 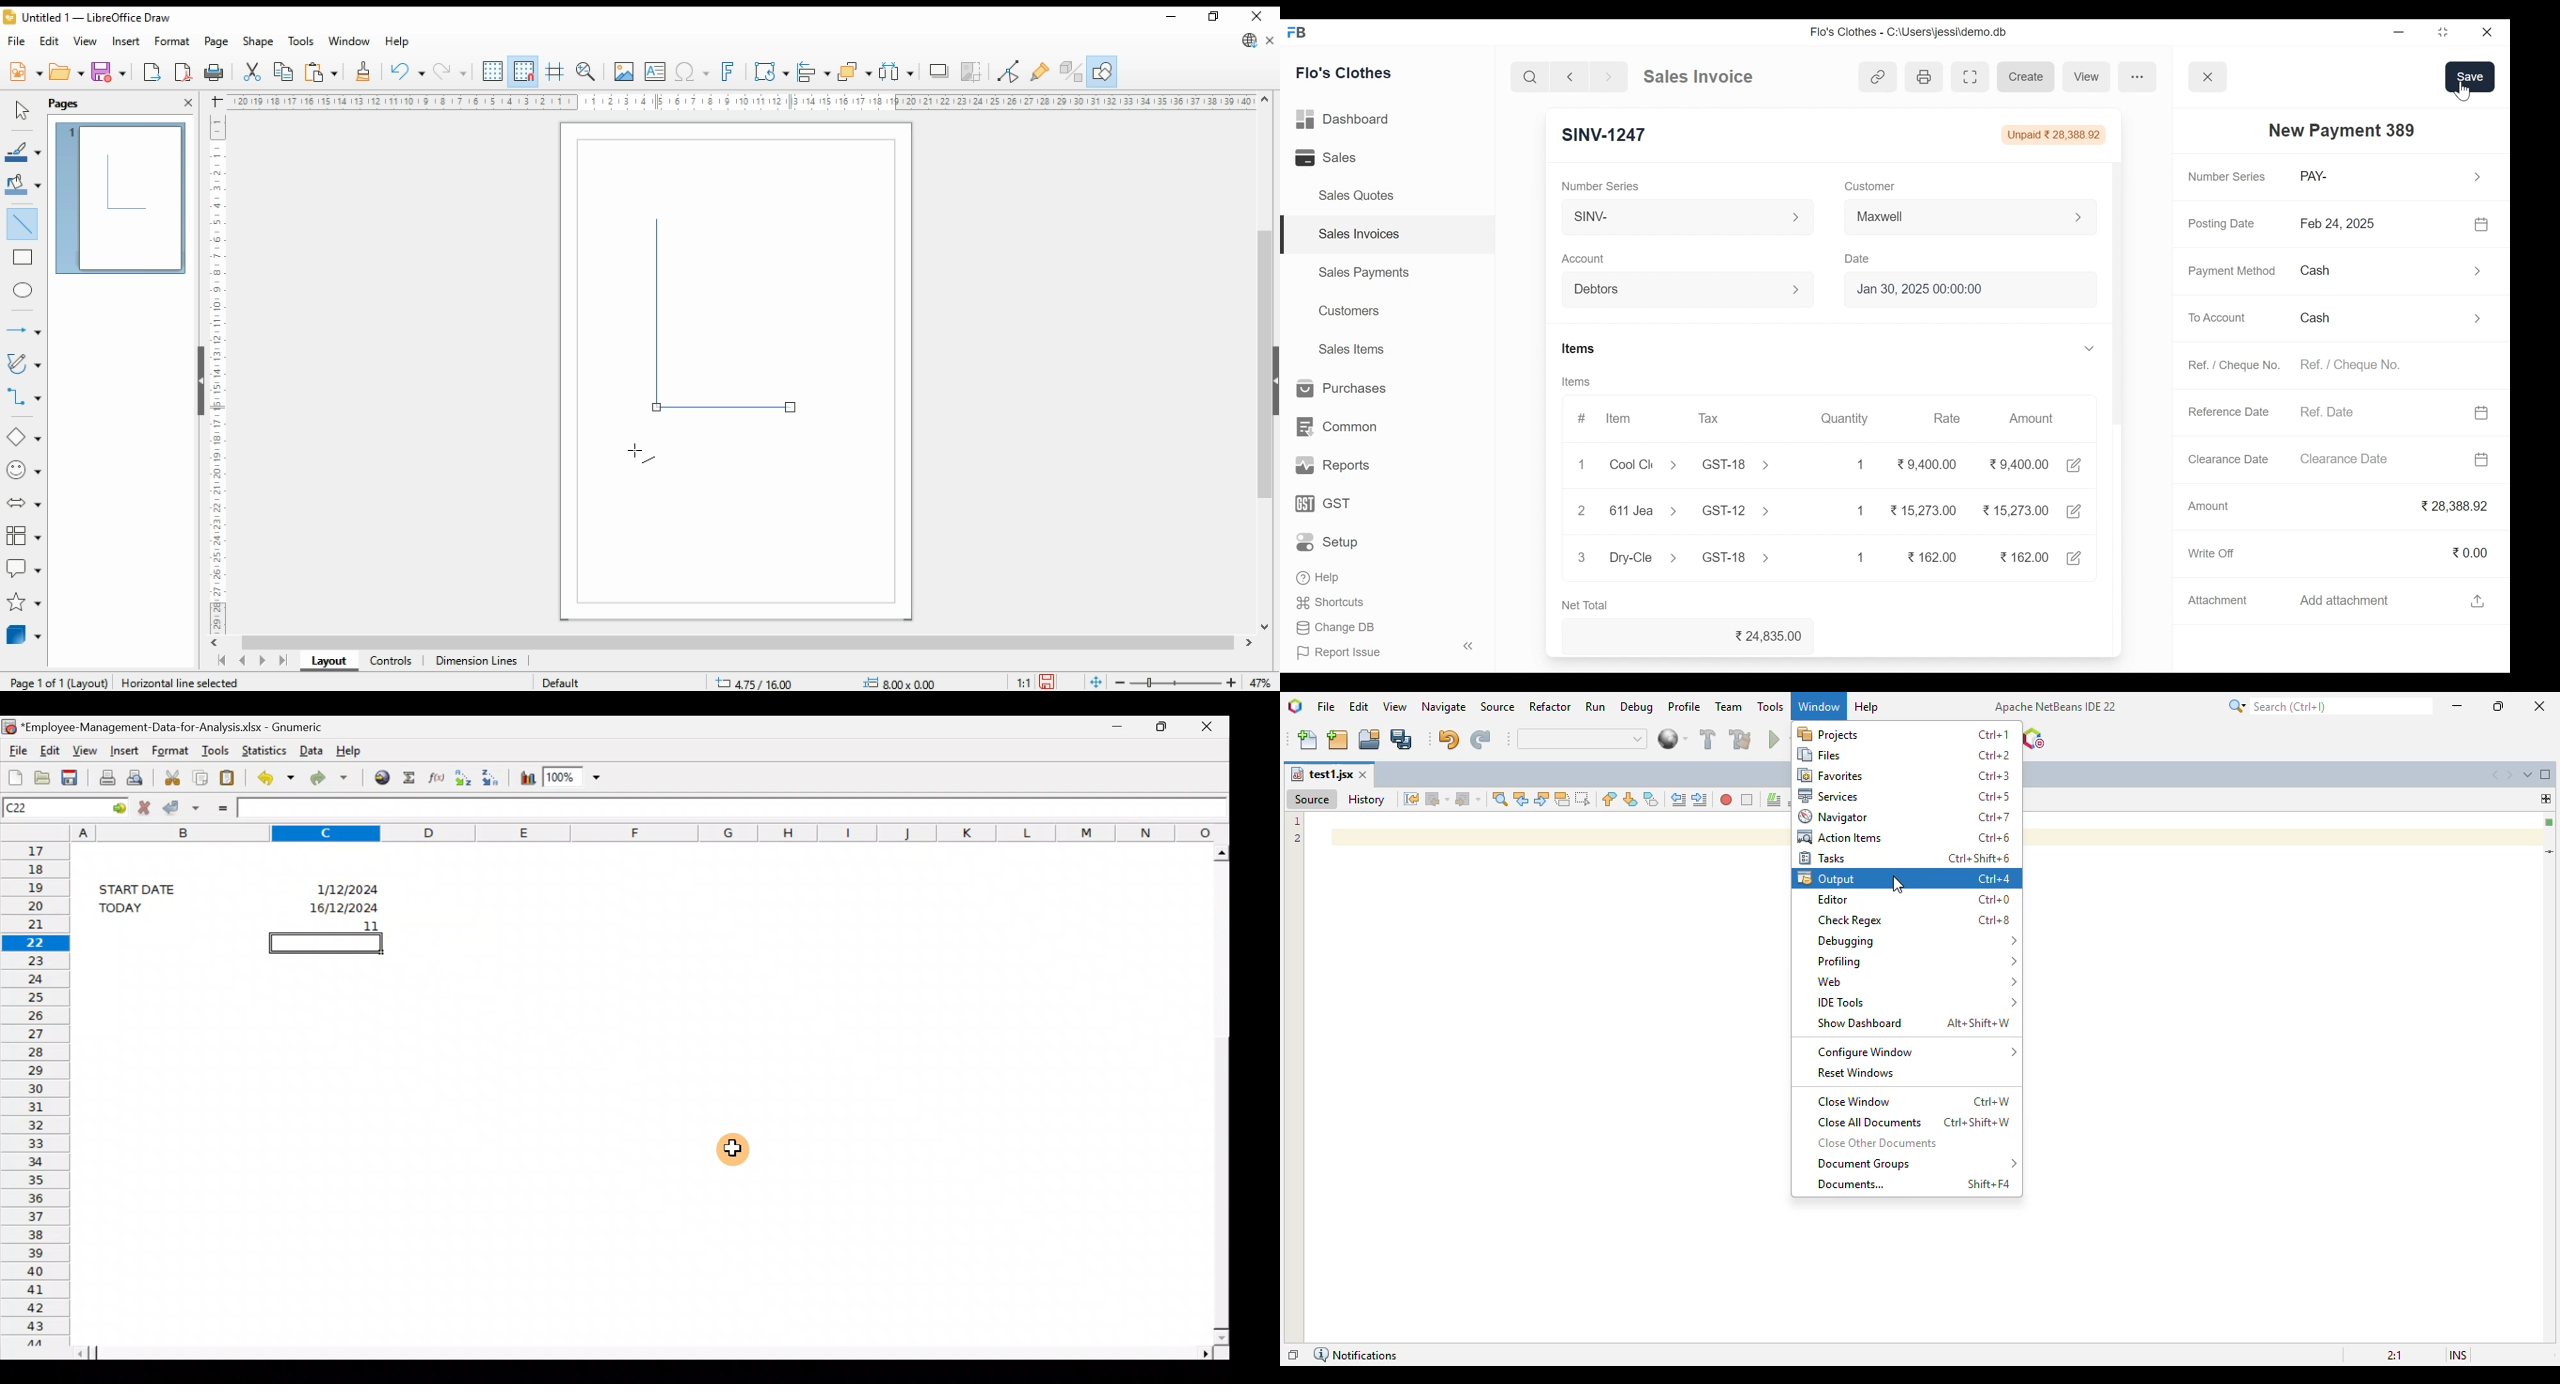 What do you see at coordinates (1584, 464) in the screenshot?
I see `1` at bounding box center [1584, 464].